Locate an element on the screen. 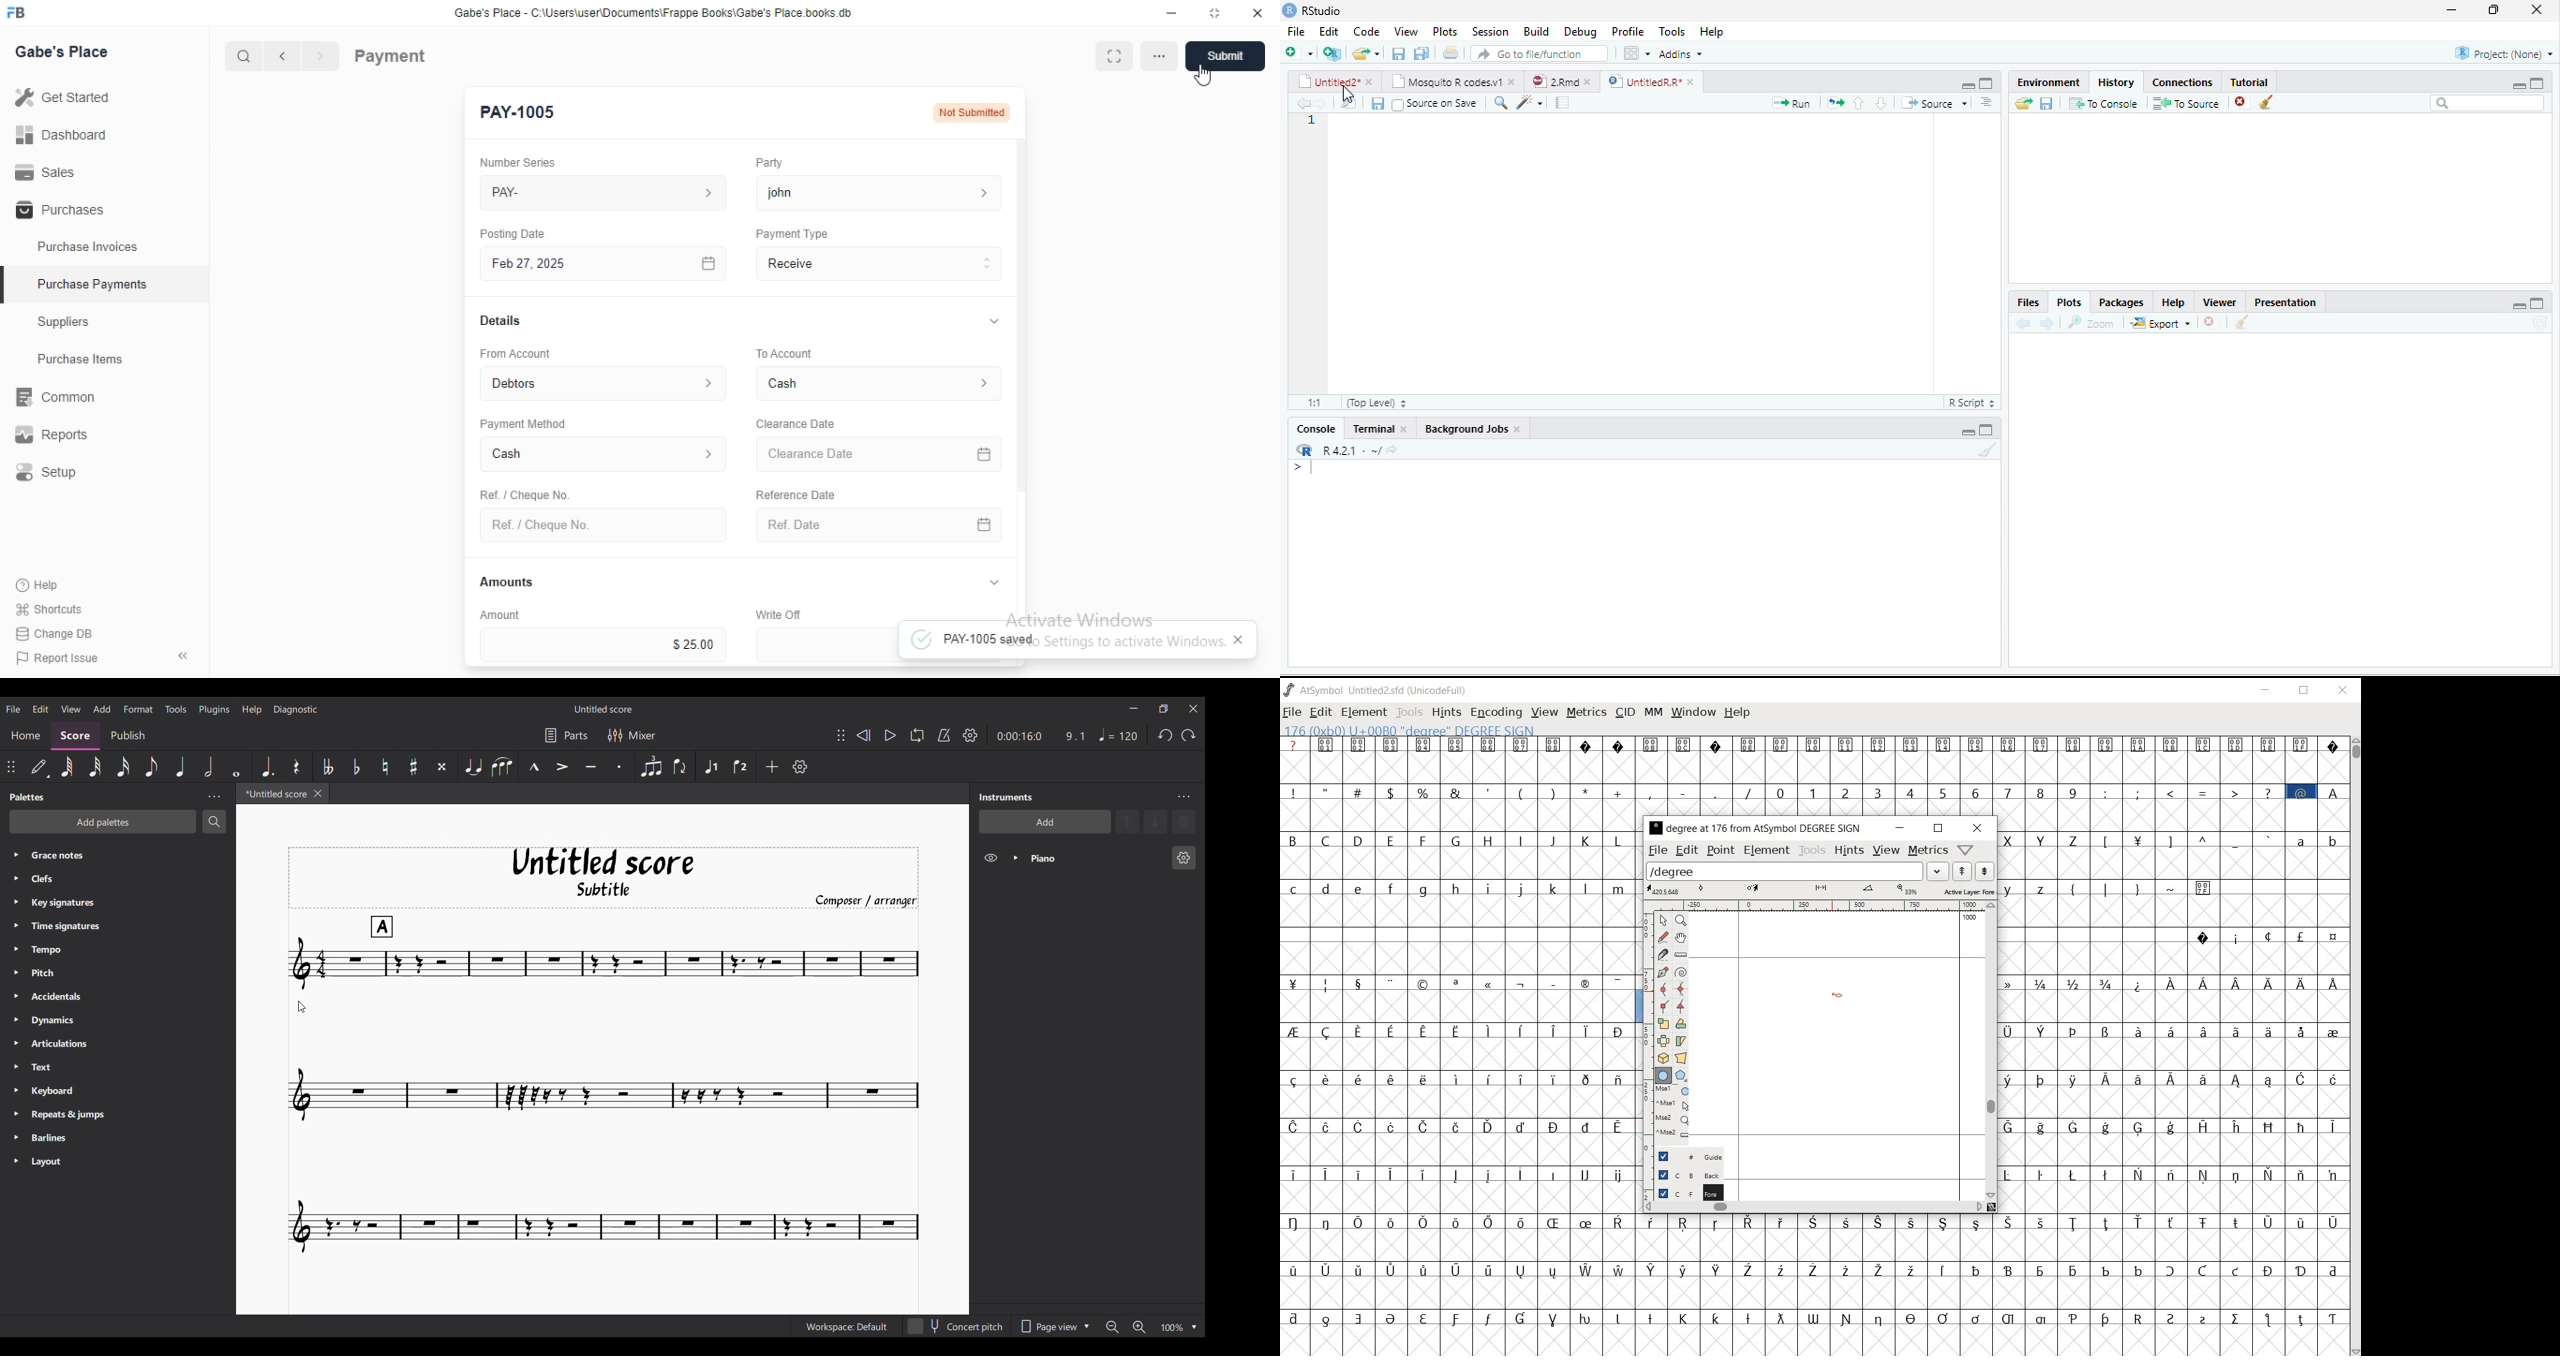 This screenshot has height=1372, width=2576. Write Off is located at coordinates (776, 614).